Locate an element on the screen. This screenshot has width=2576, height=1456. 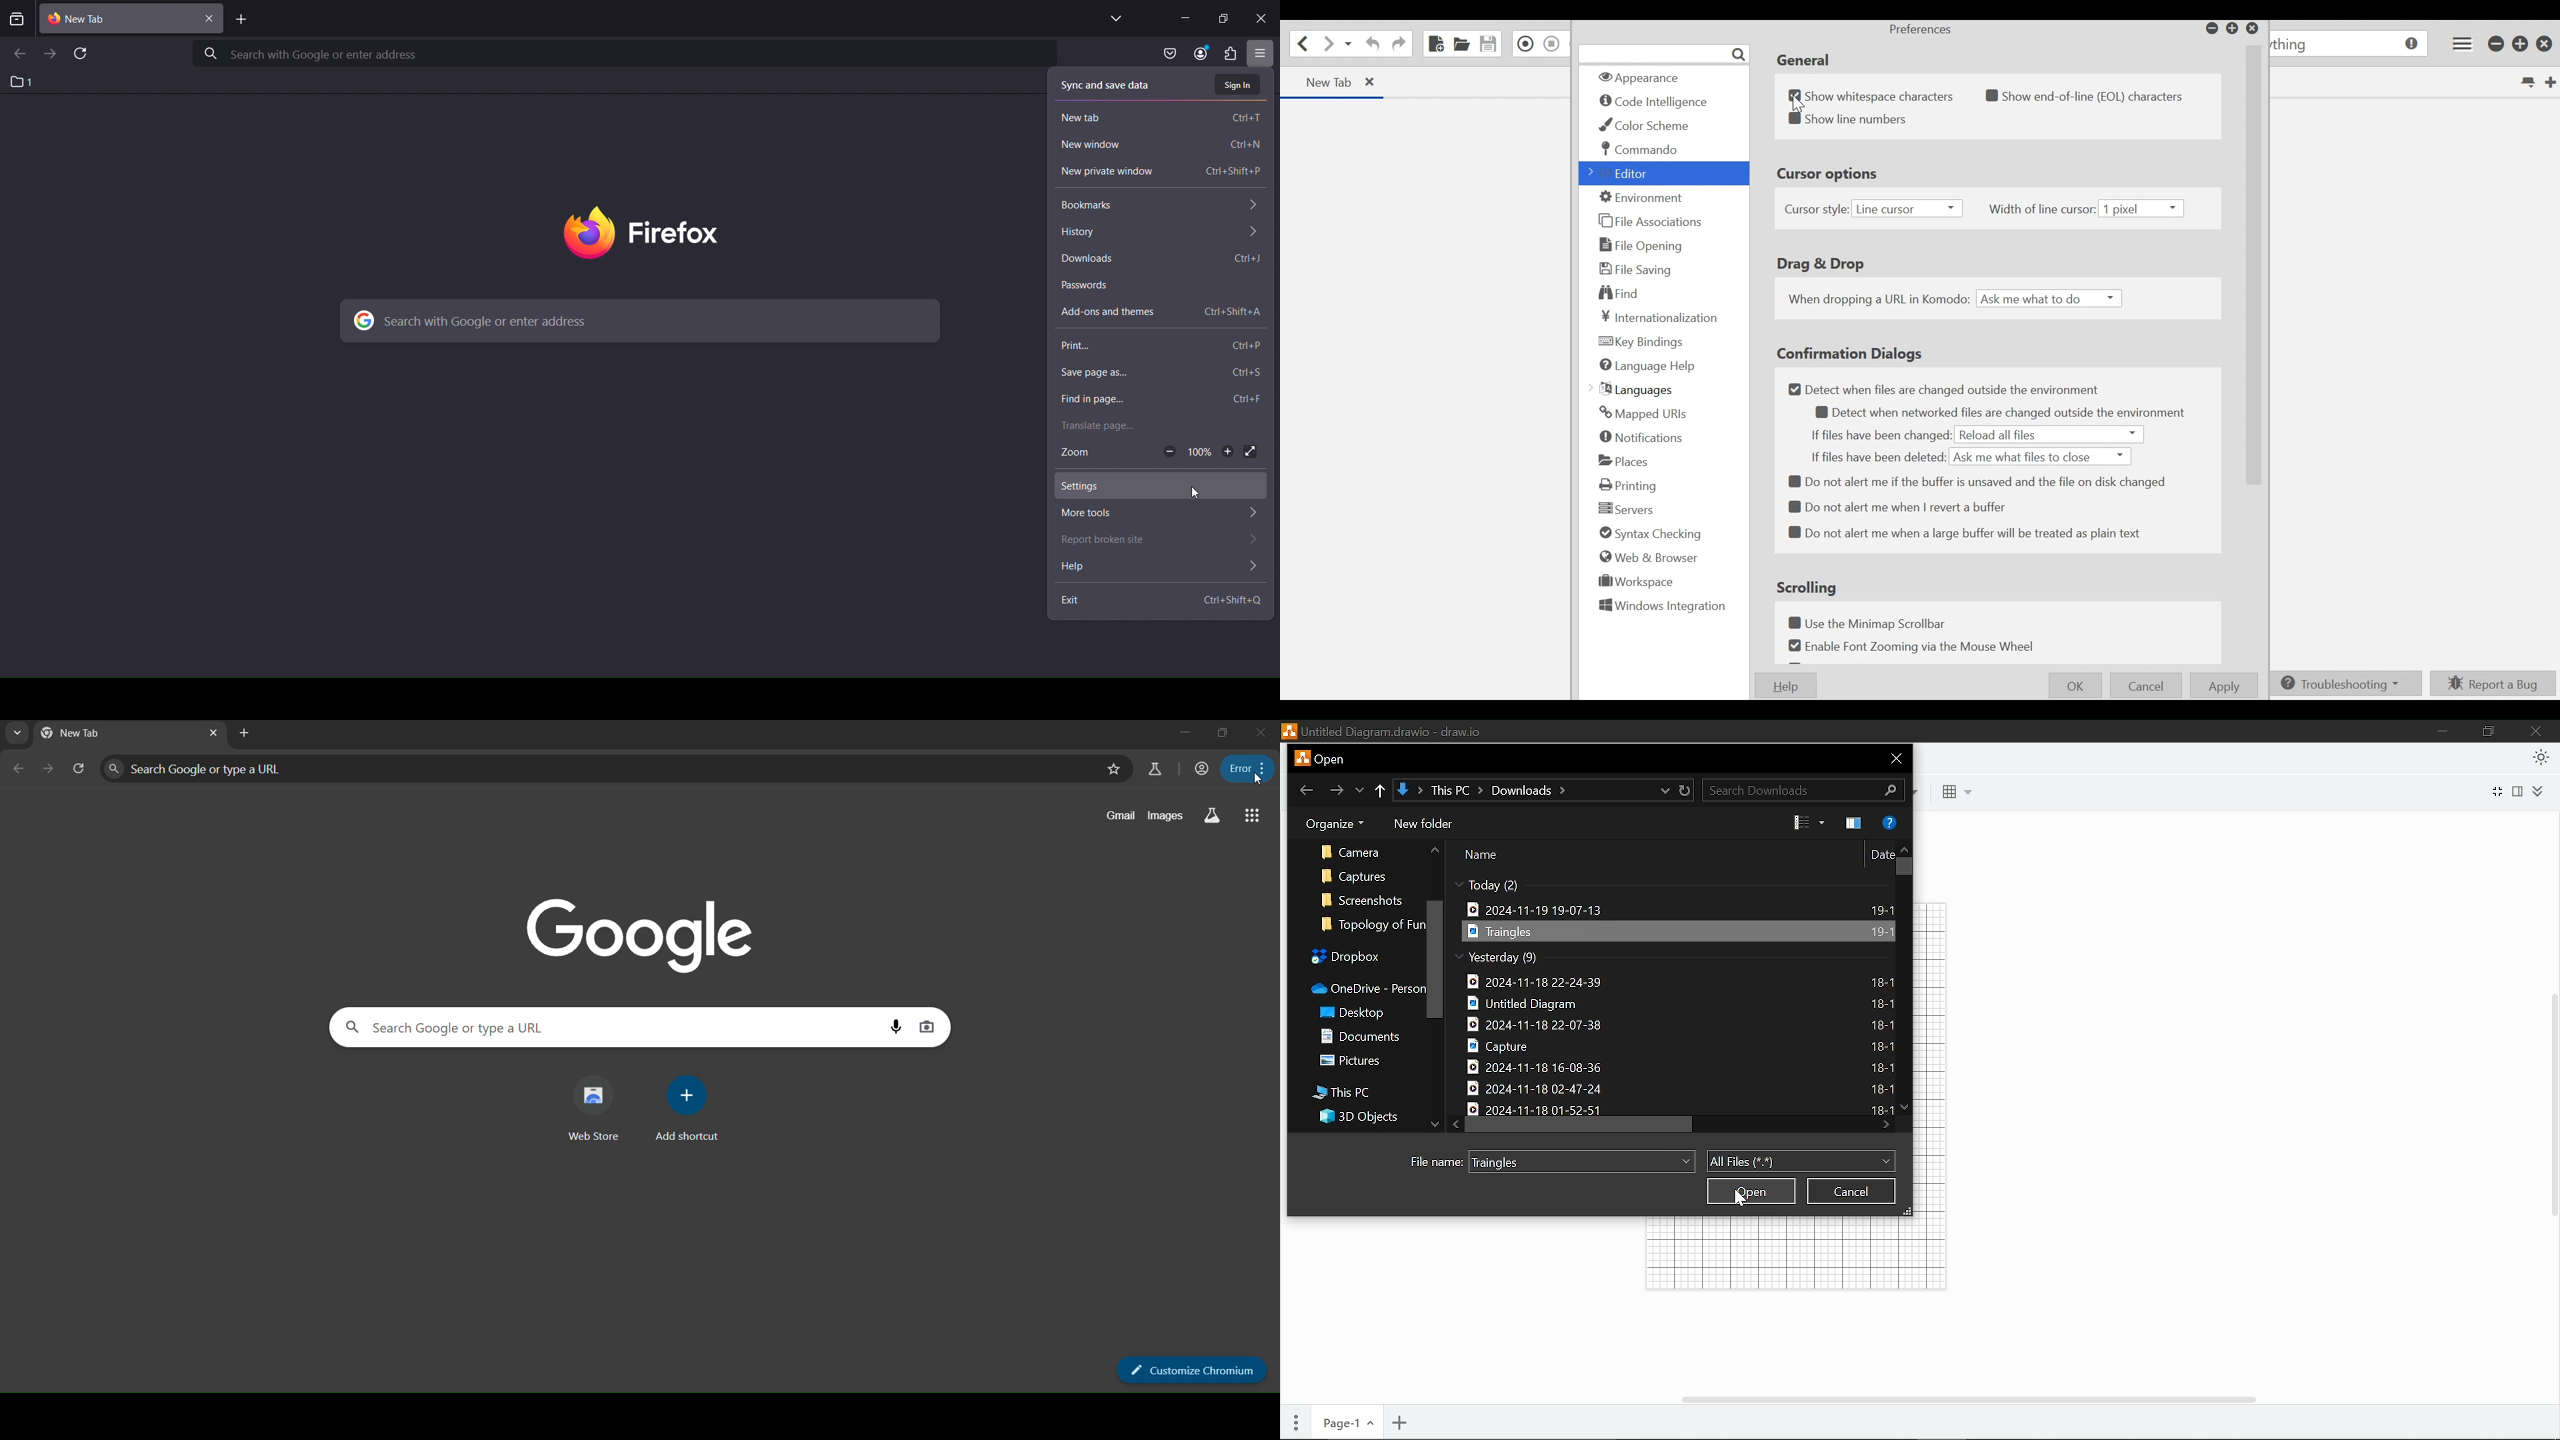
close is located at coordinates (1265, 18).